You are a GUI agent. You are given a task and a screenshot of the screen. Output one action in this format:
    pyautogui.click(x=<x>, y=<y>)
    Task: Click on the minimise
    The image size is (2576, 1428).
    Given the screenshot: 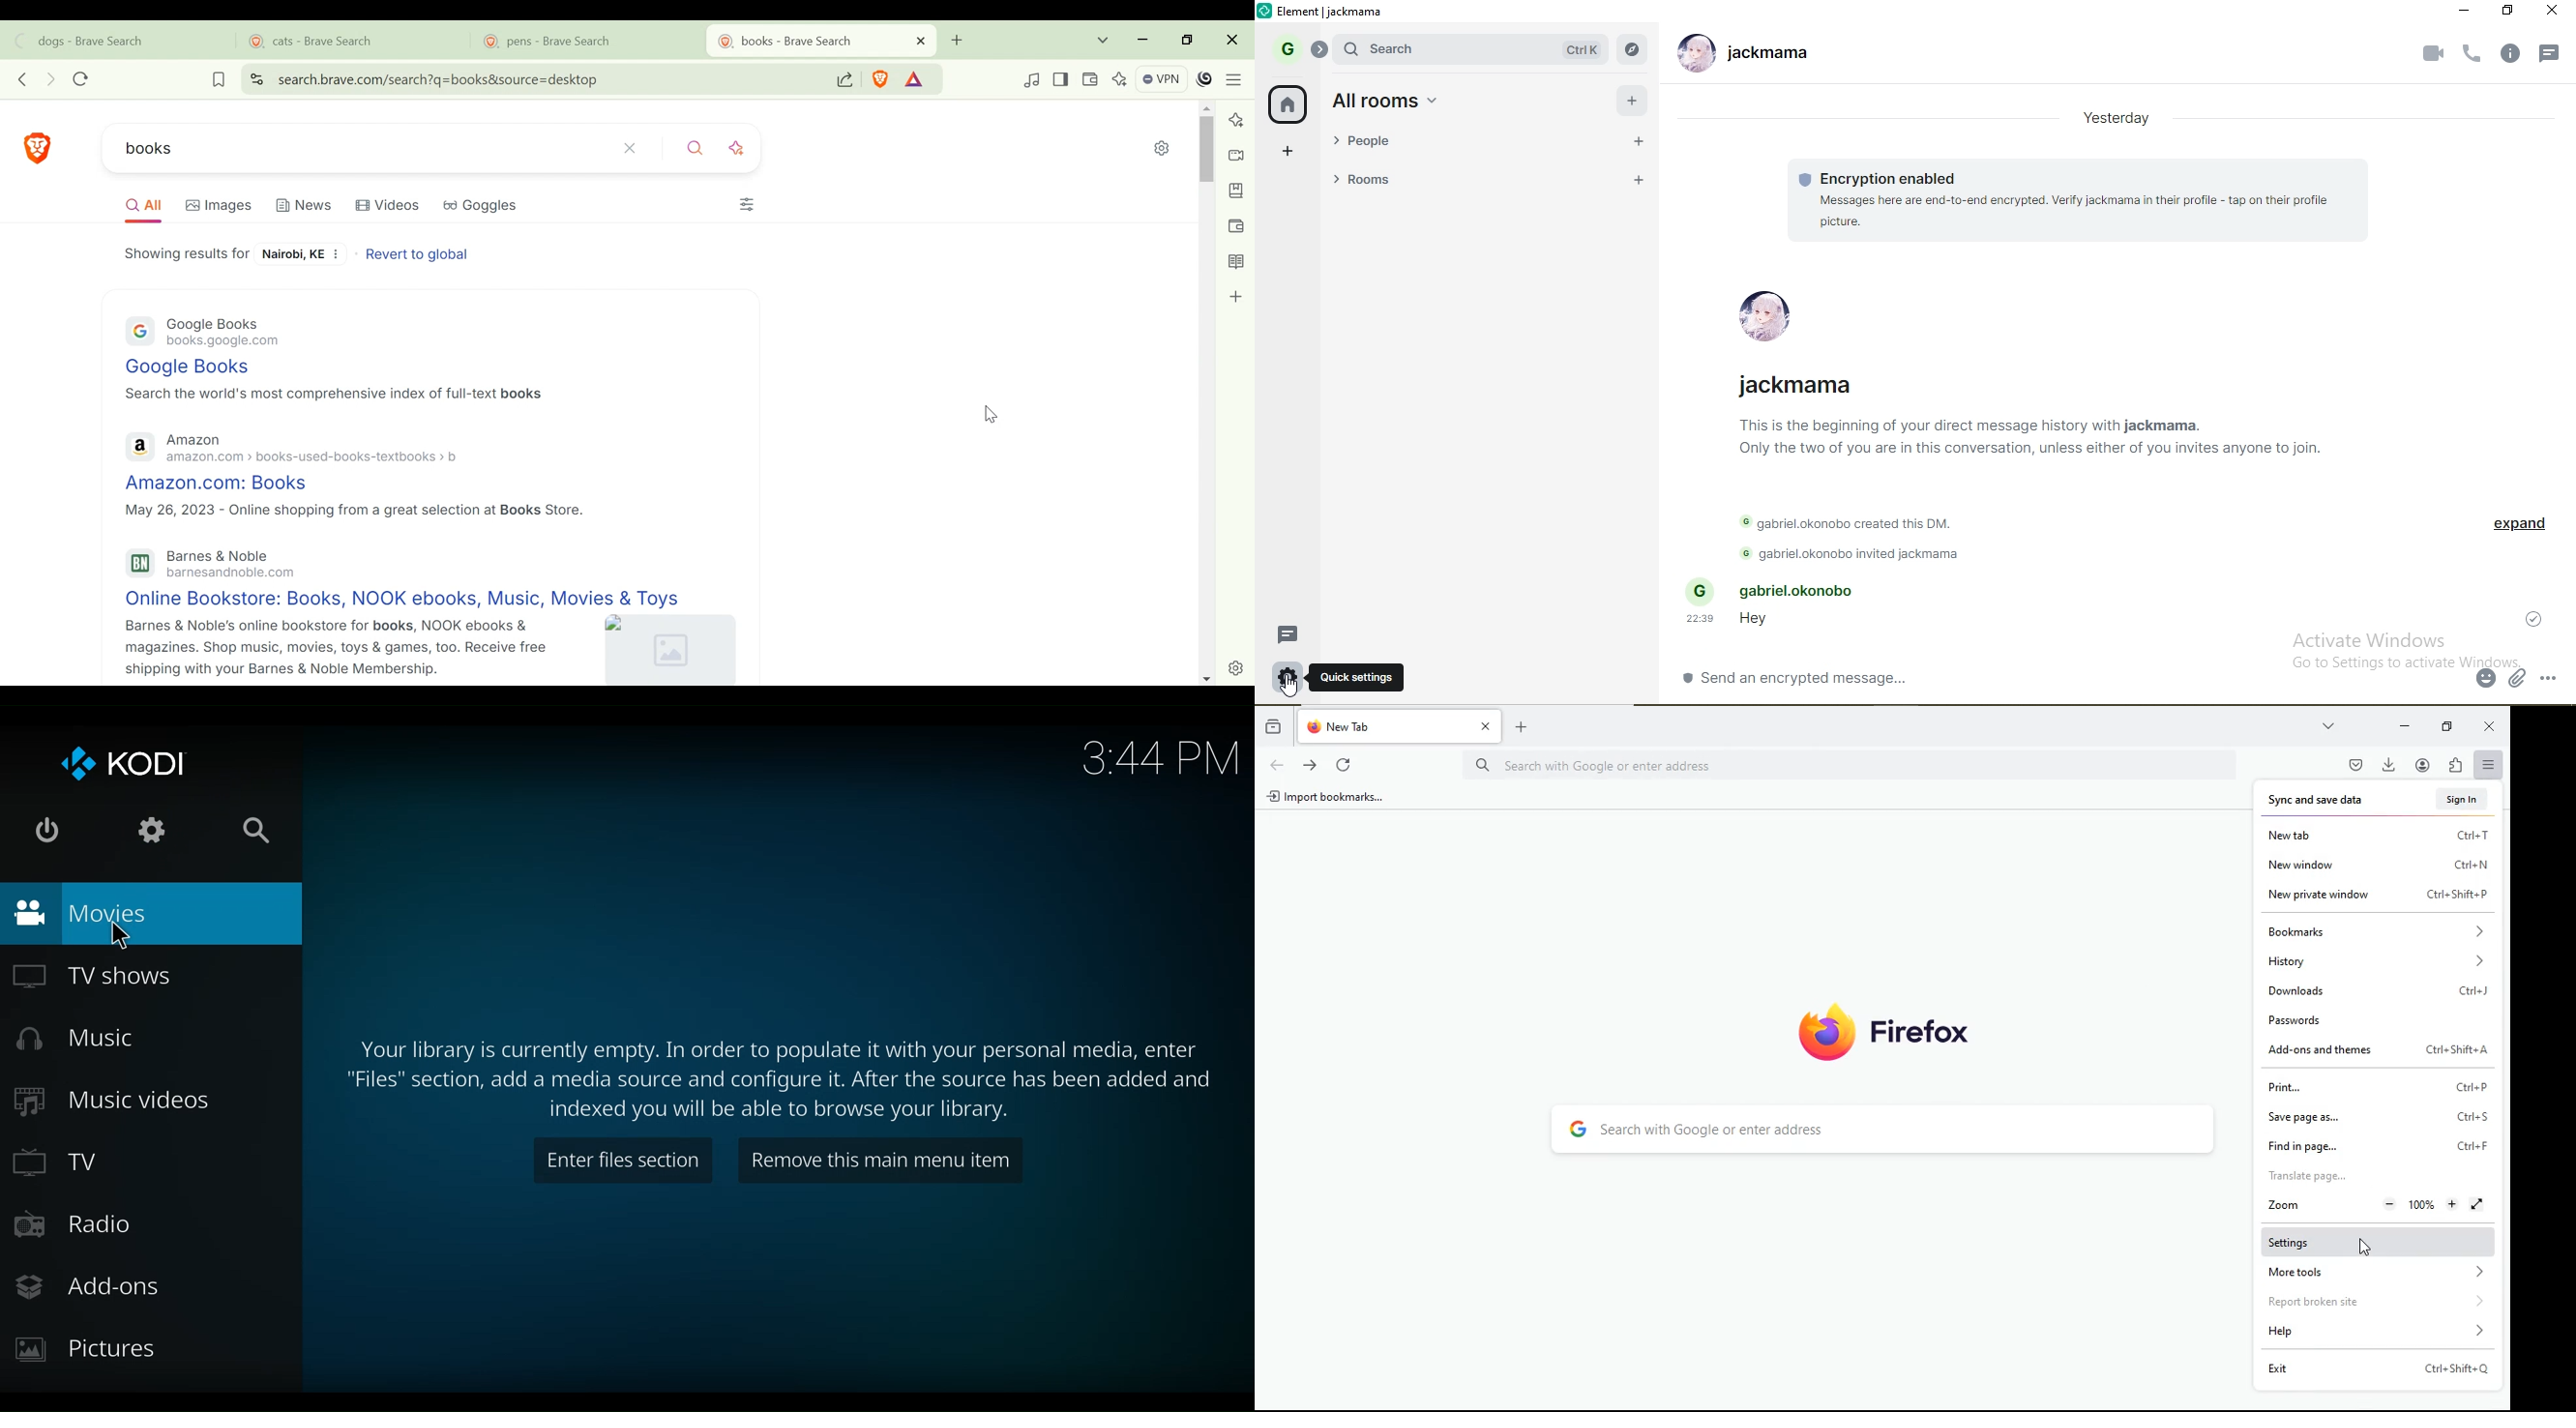 What is the action you would take?
    pyautogui.click(x=2465, y=12)
    